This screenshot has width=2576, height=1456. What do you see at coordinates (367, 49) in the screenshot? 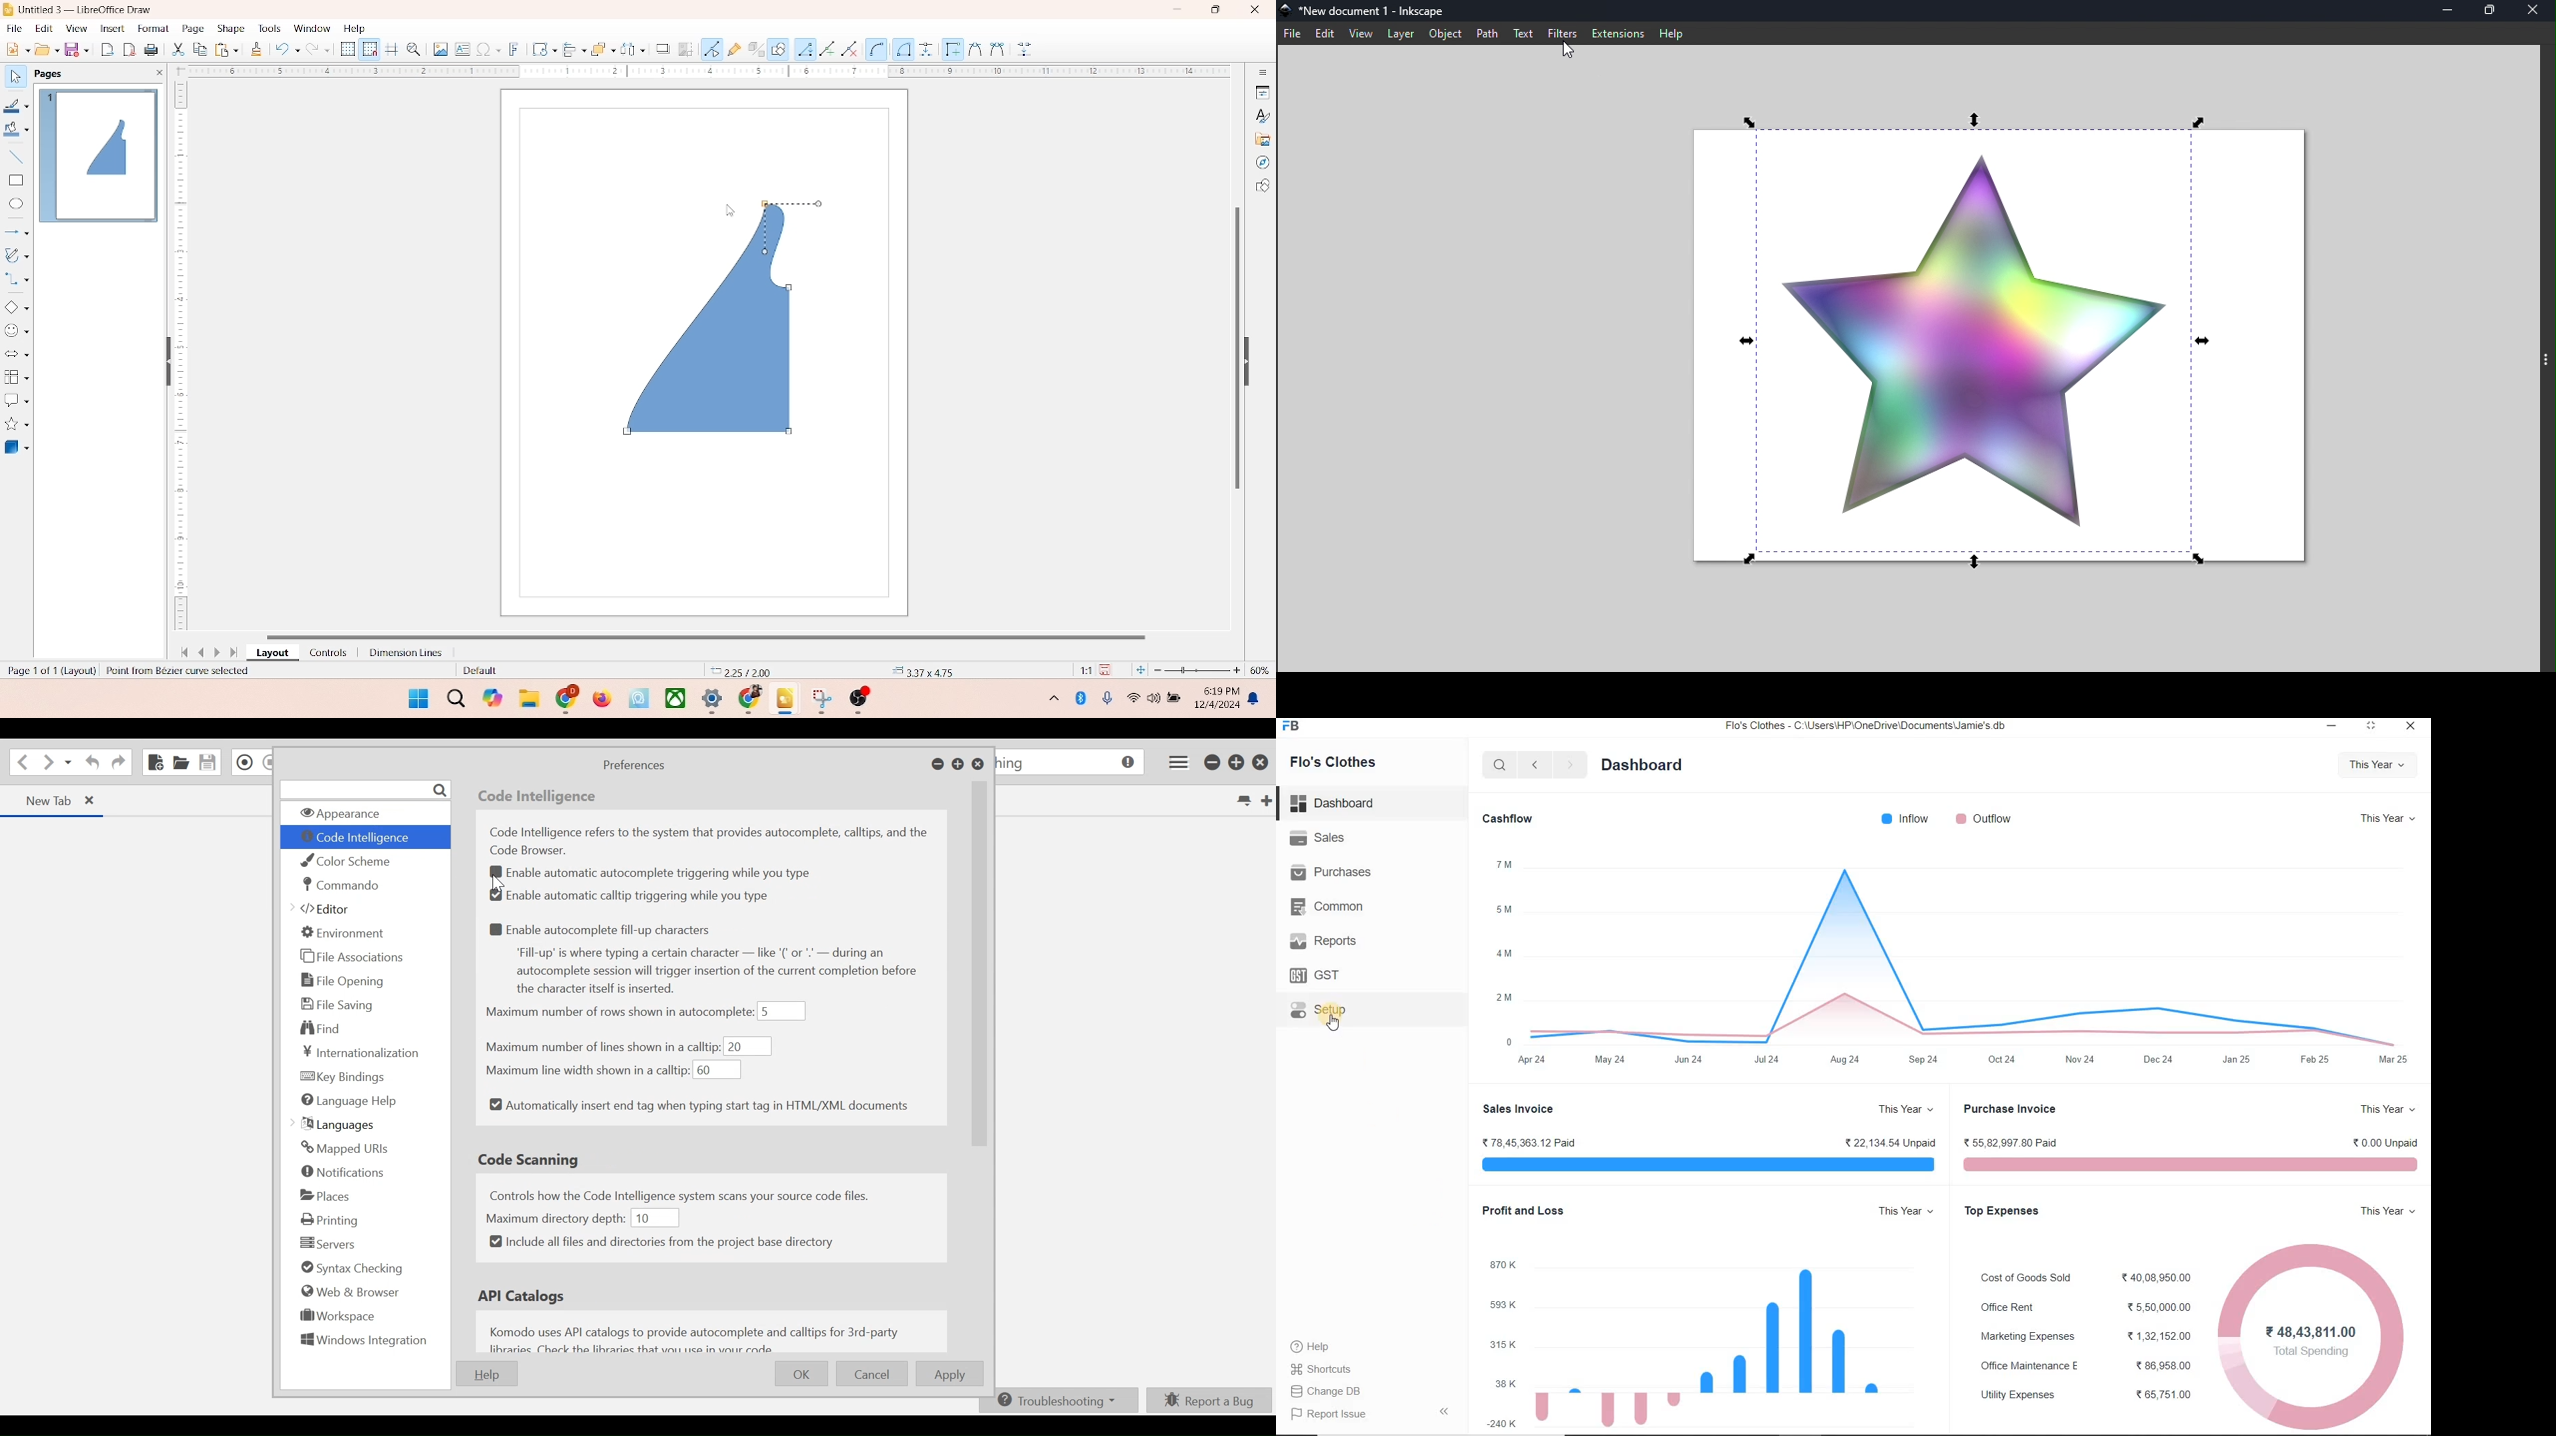
I see `snap to grid` at bounding box center [367, 49].